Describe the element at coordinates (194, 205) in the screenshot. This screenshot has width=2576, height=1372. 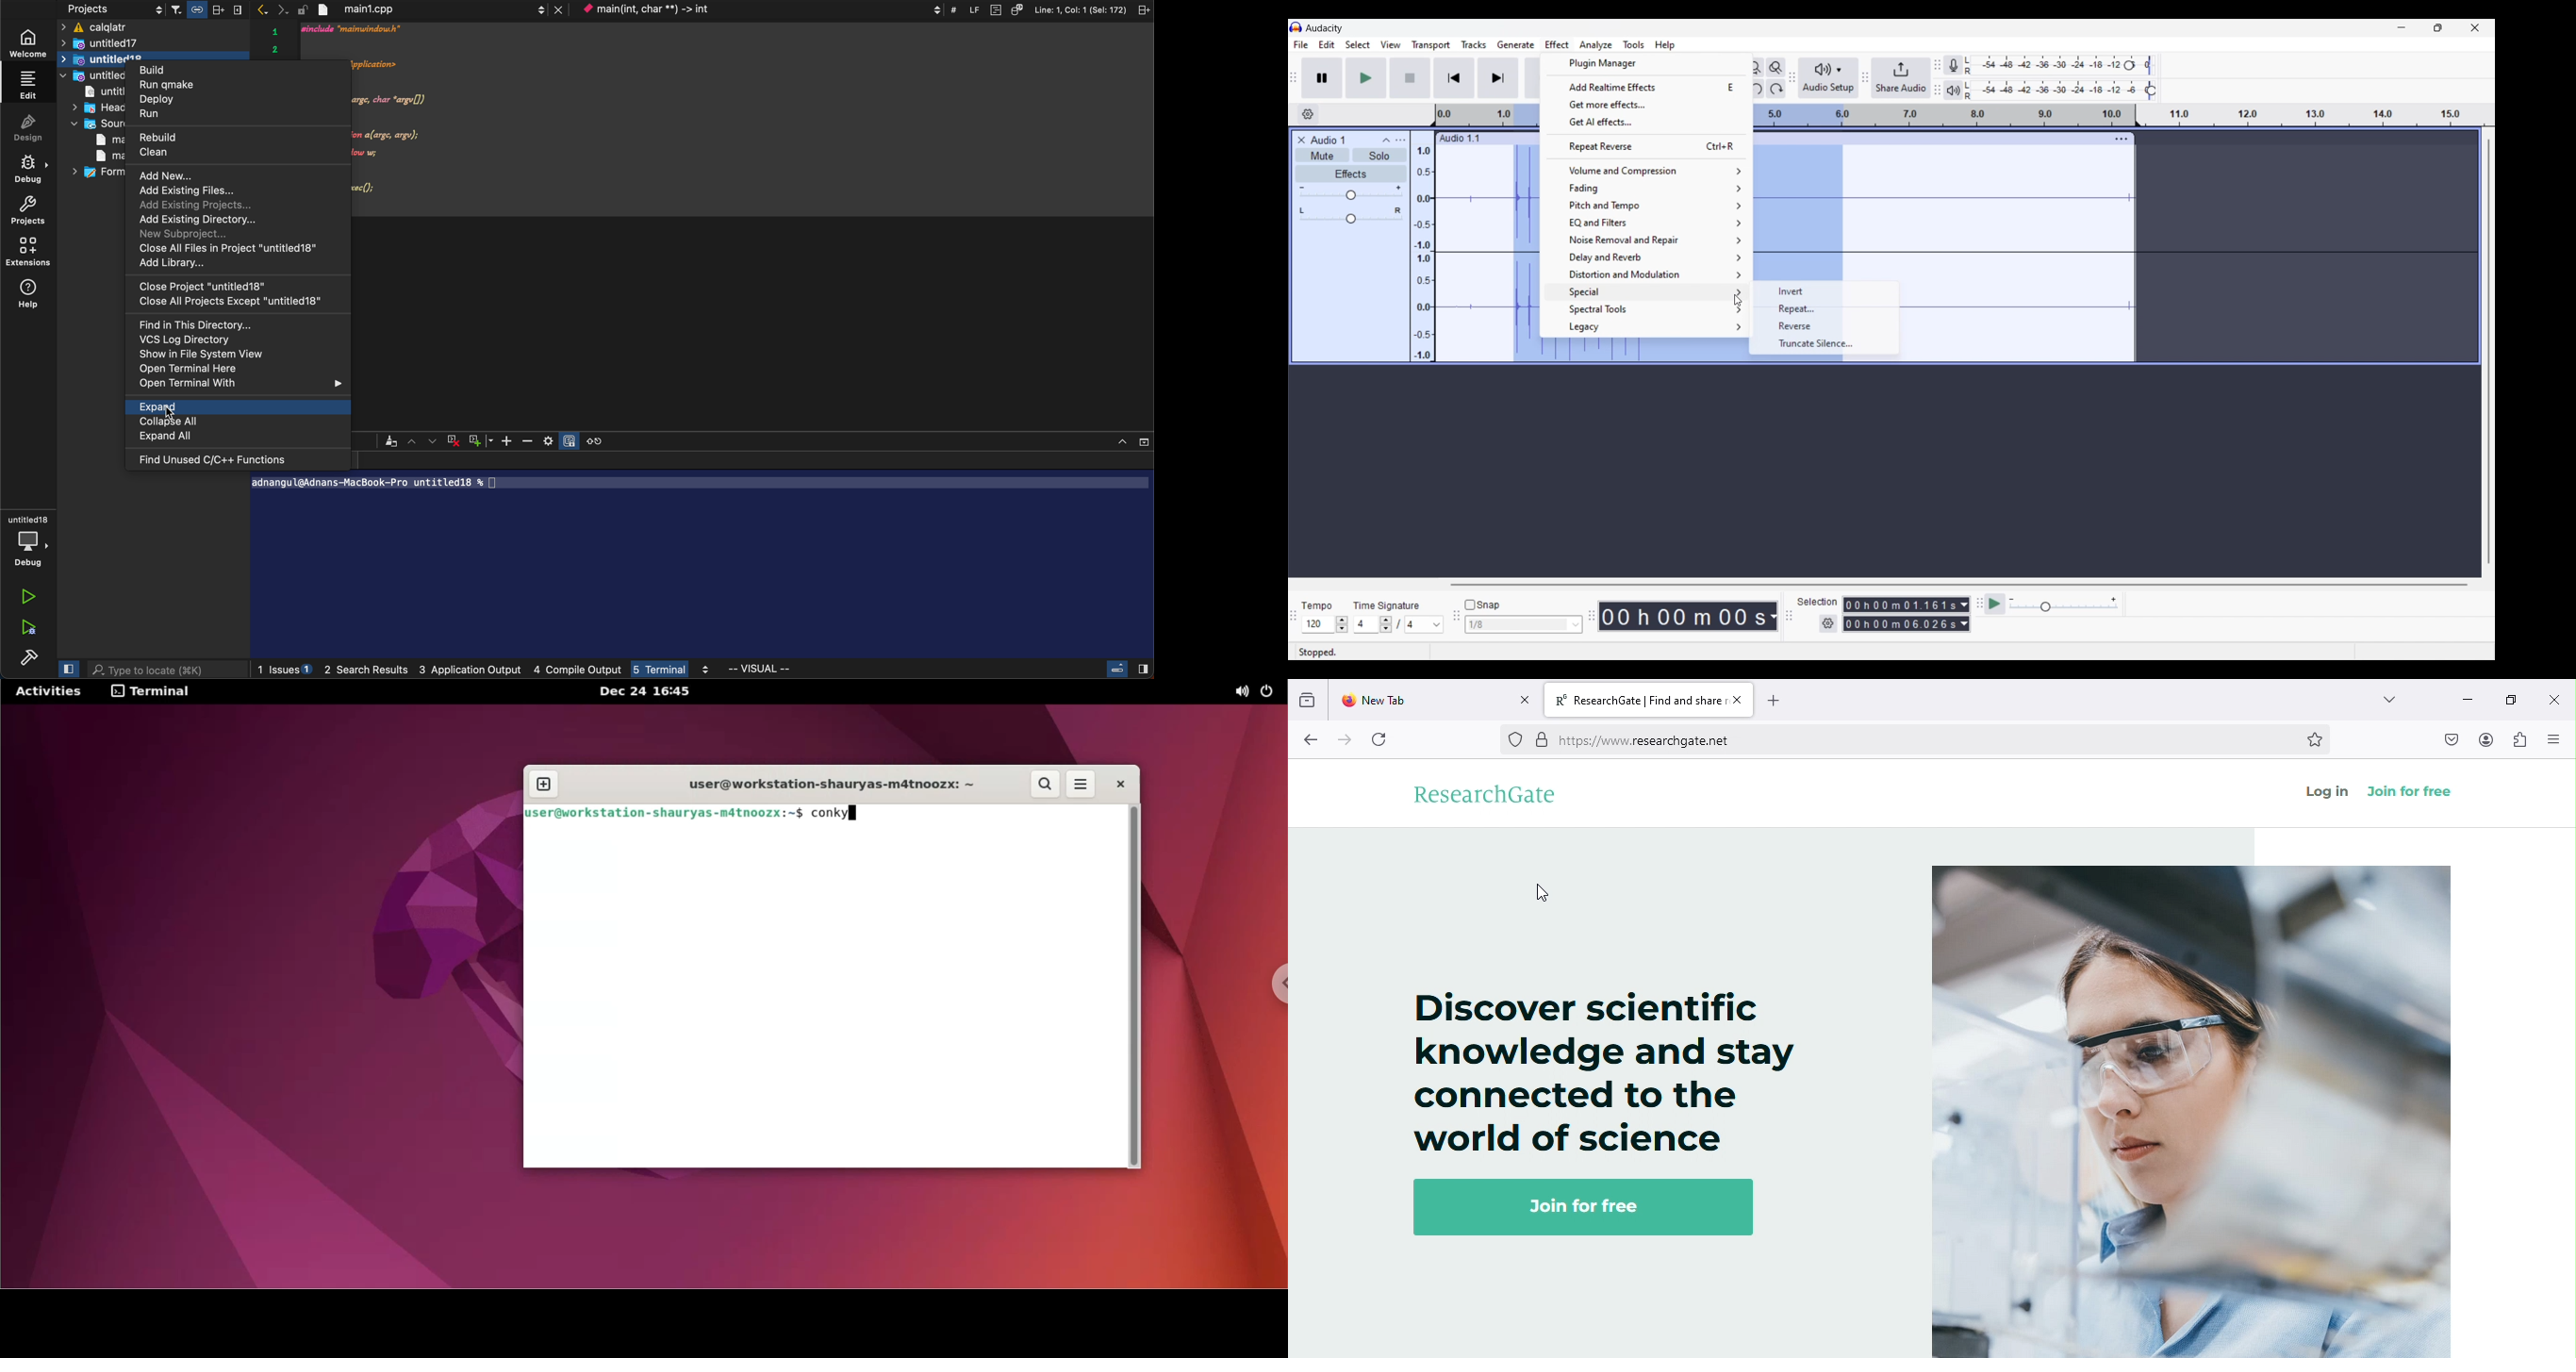
I see `add projects` at that location.